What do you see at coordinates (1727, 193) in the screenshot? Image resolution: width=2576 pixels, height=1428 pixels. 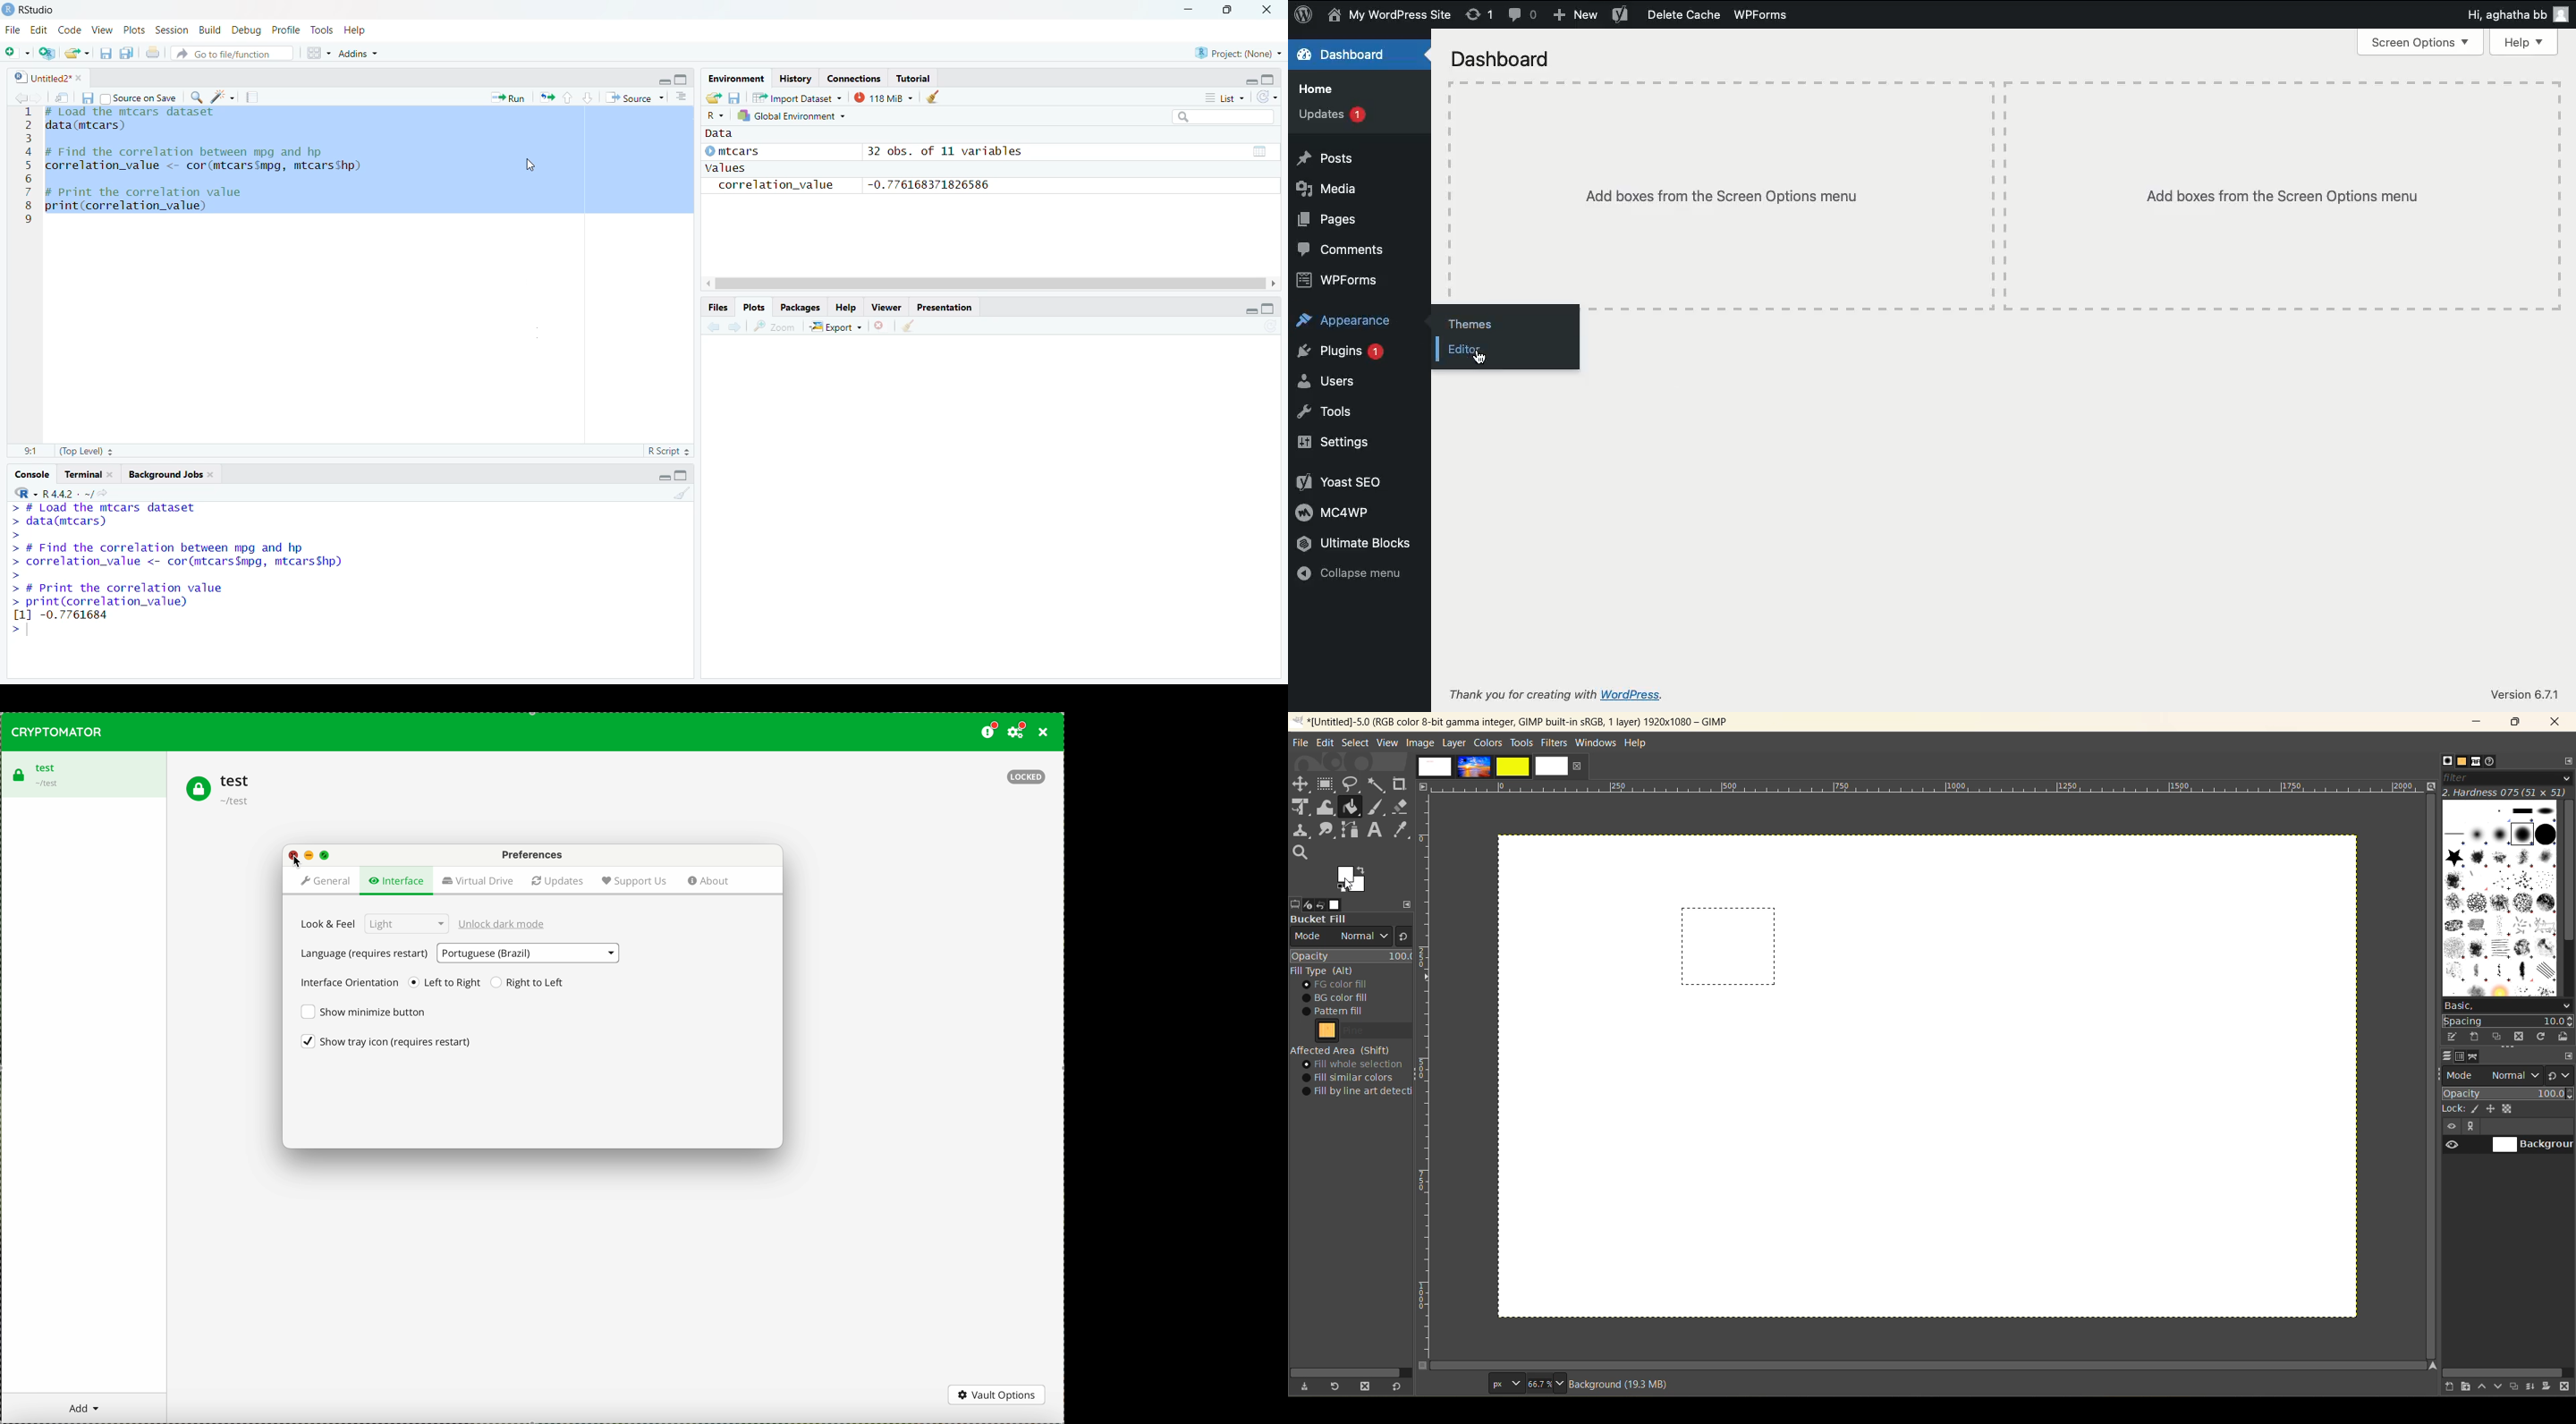 I see `Add boxes from the Screen Options menu` at bounding box center [1727, 193].